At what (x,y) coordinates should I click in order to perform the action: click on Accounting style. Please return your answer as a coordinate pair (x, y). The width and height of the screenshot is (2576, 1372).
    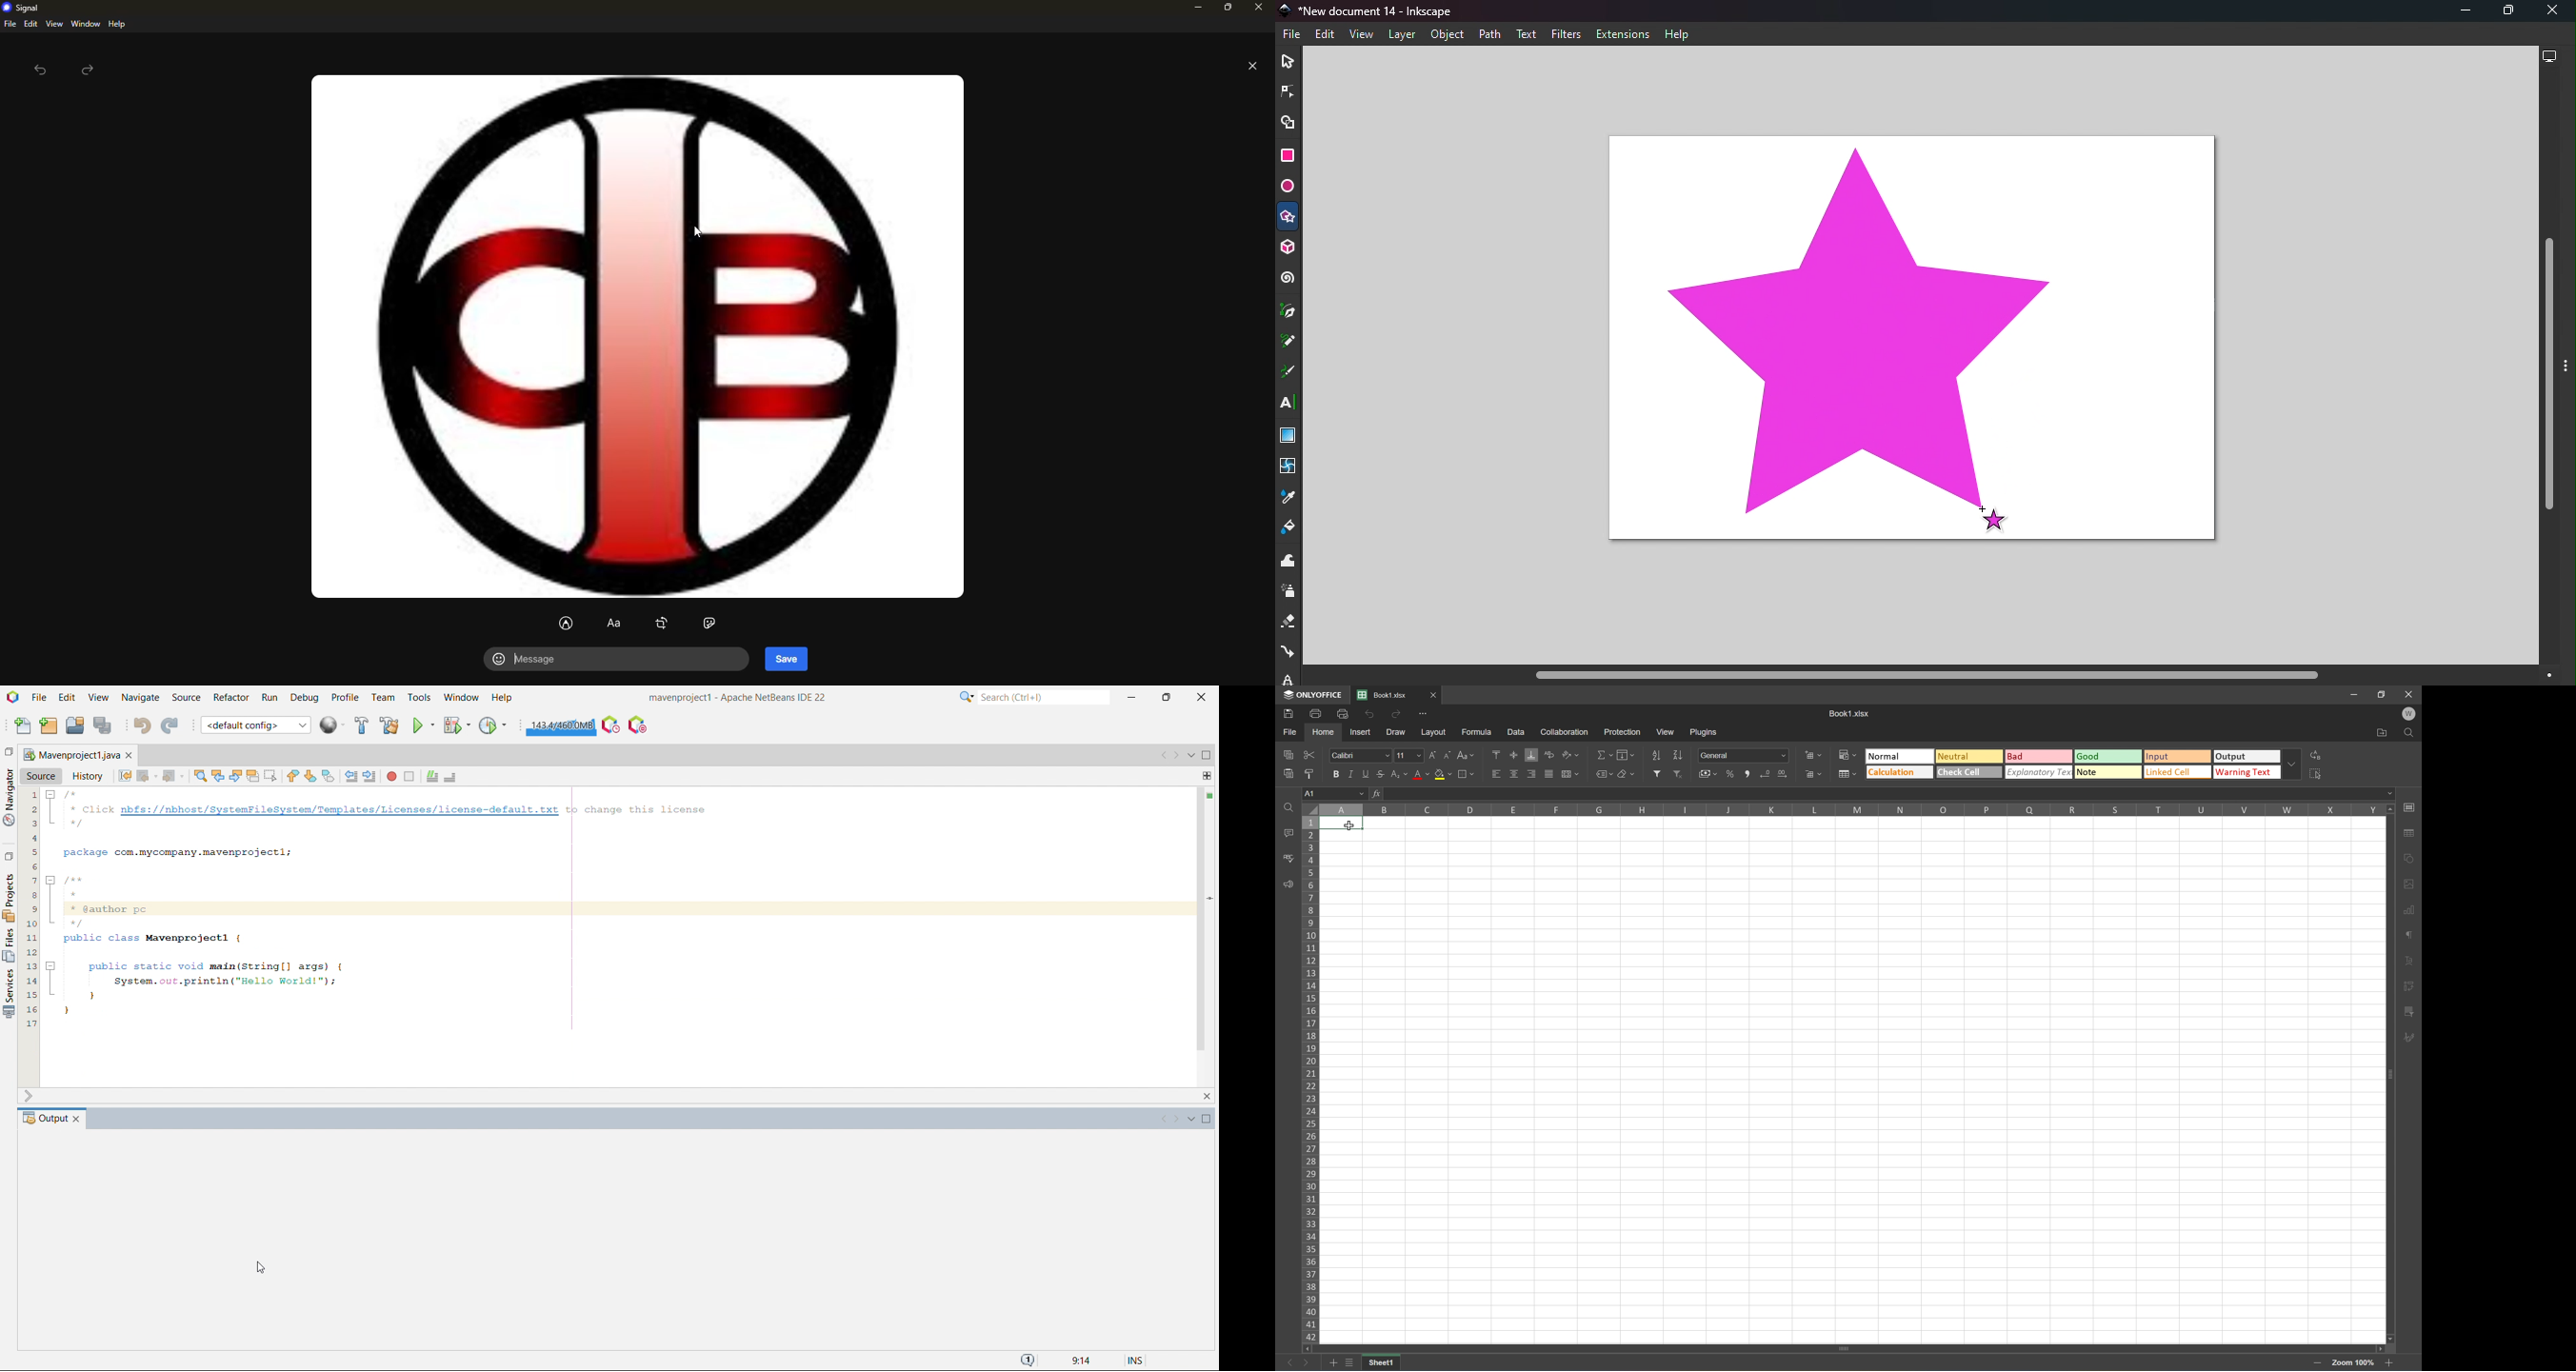
    Looking at the image, I should click on (1710, 773).